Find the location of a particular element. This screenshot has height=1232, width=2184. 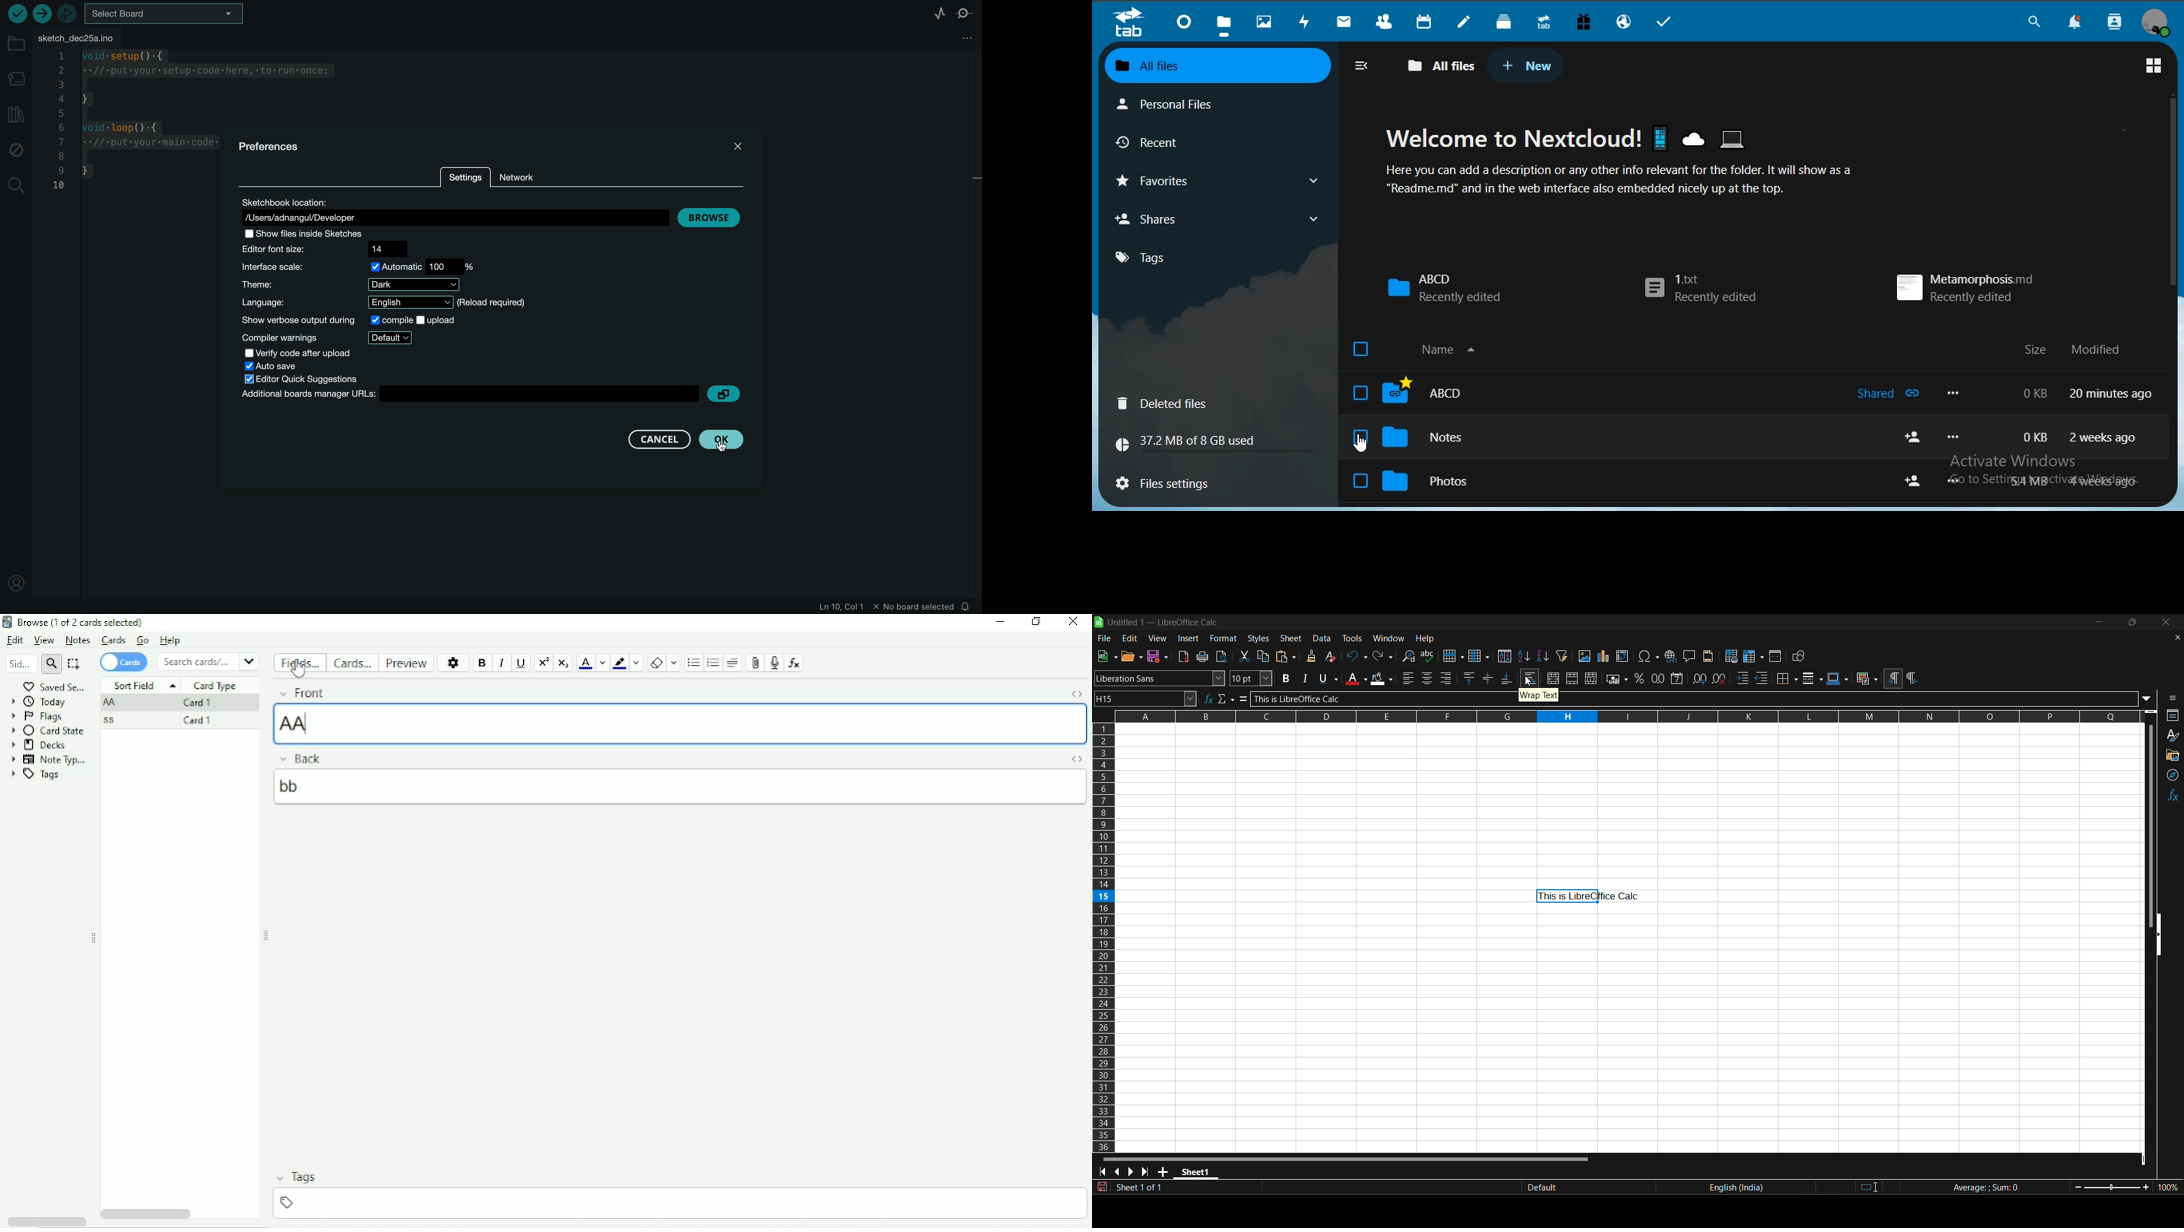

email hosting is located at coordinates (1623, 20).